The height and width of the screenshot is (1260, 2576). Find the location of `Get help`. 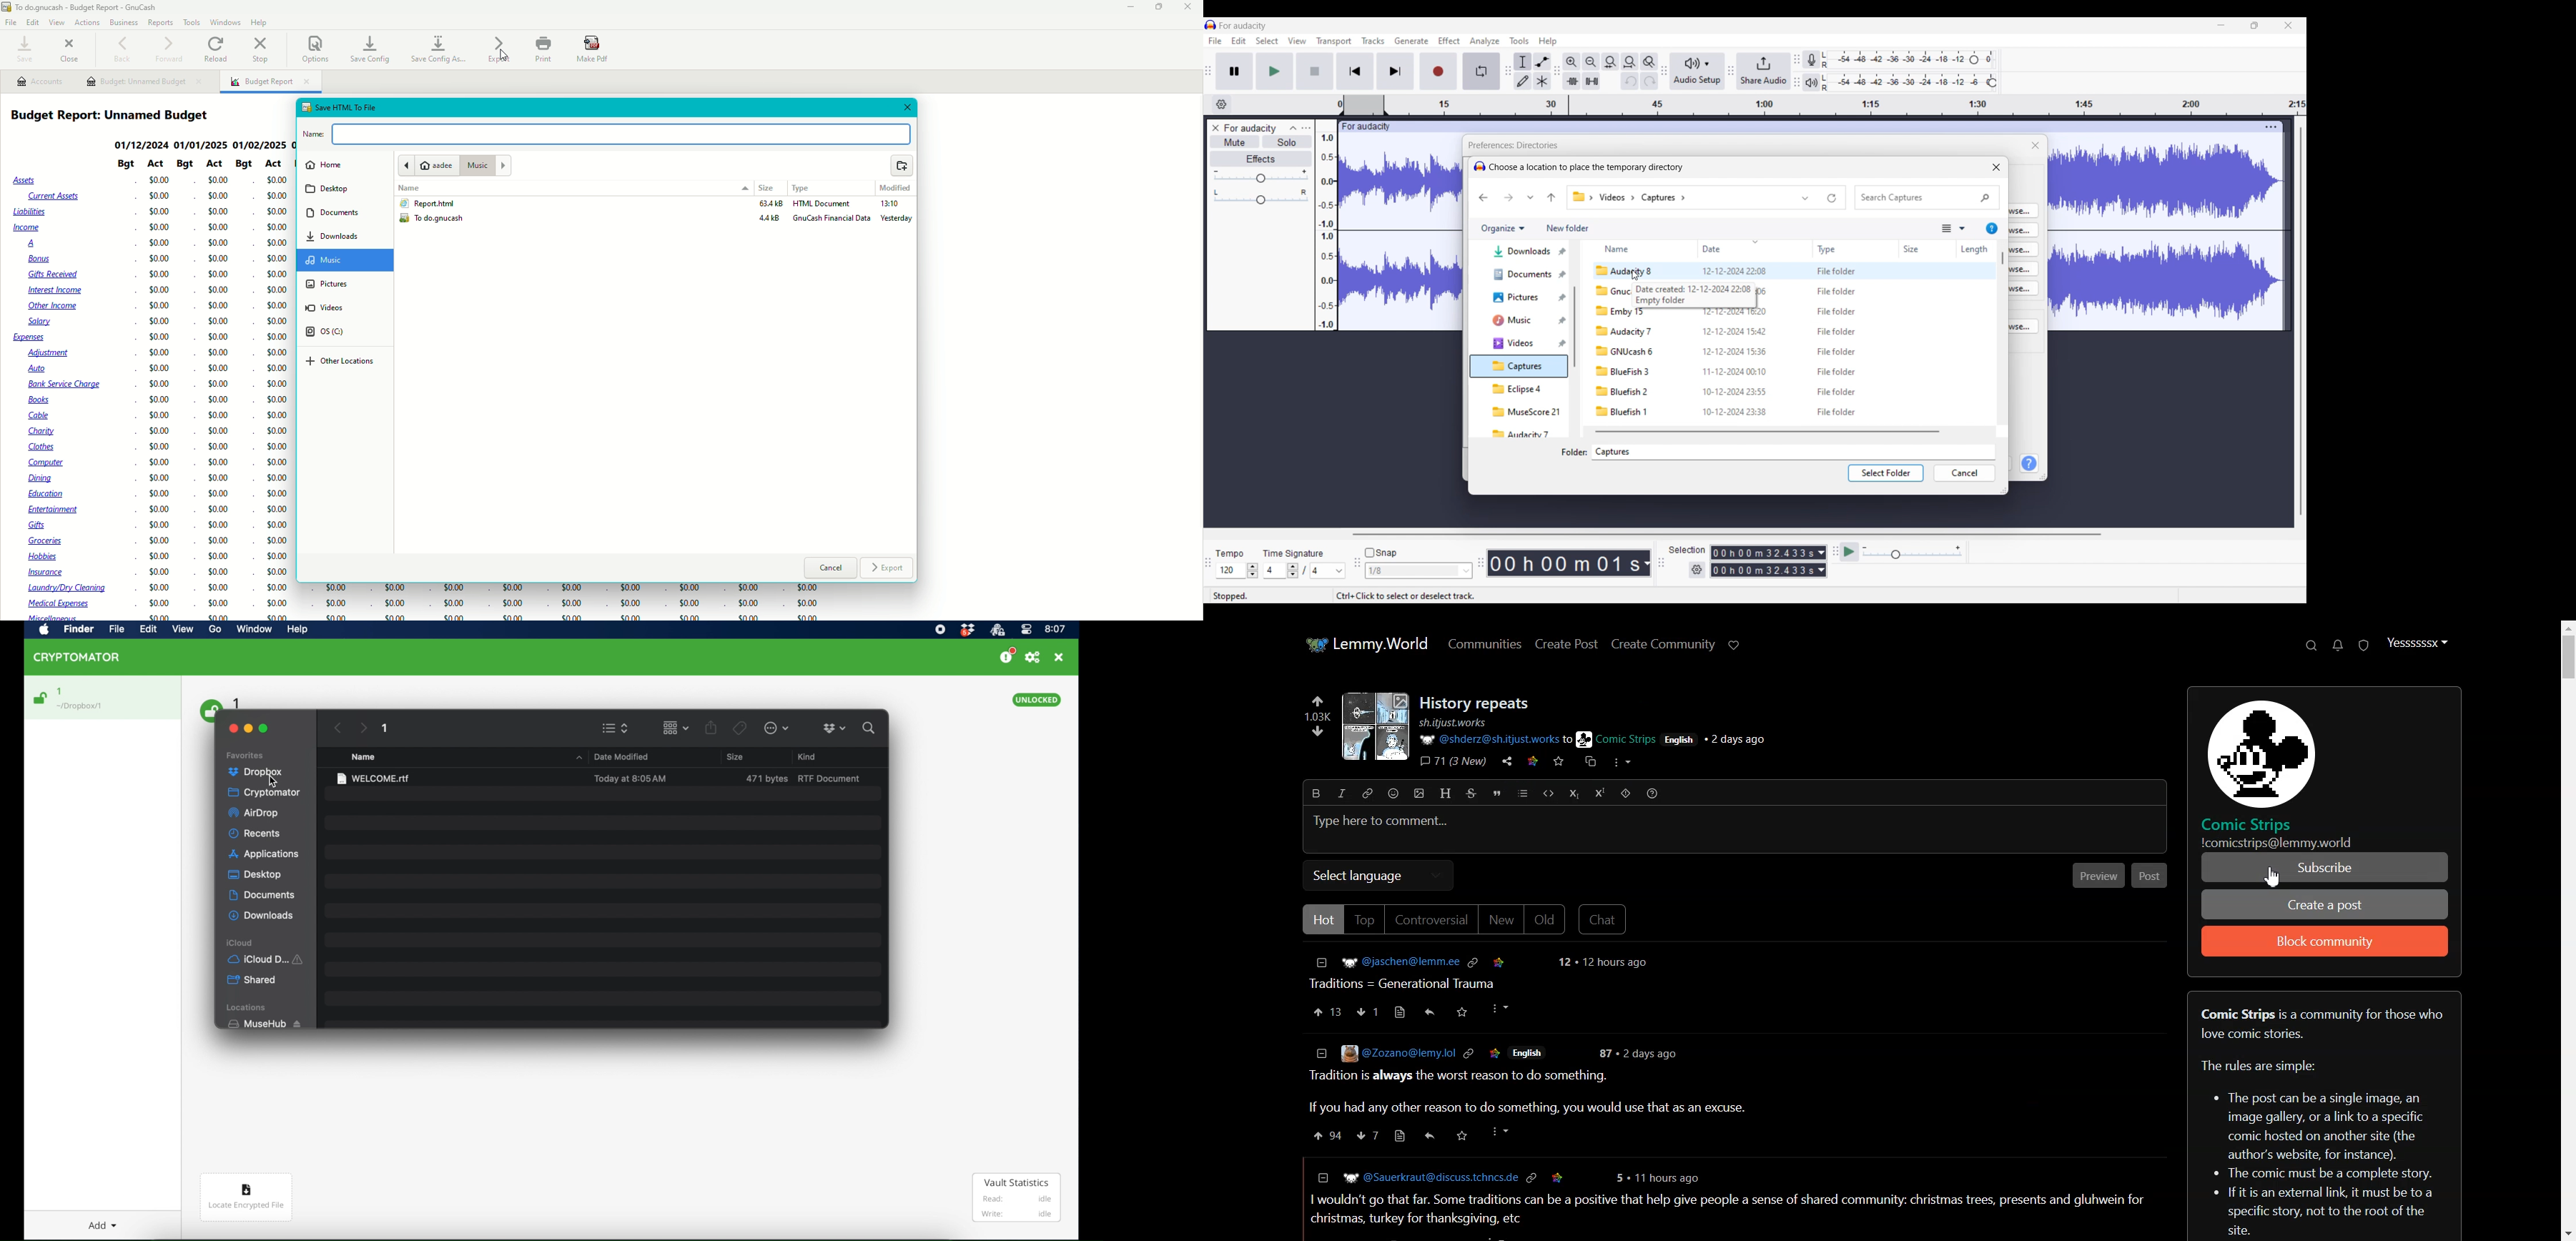

Get help is located at coordinates (1992, 228).